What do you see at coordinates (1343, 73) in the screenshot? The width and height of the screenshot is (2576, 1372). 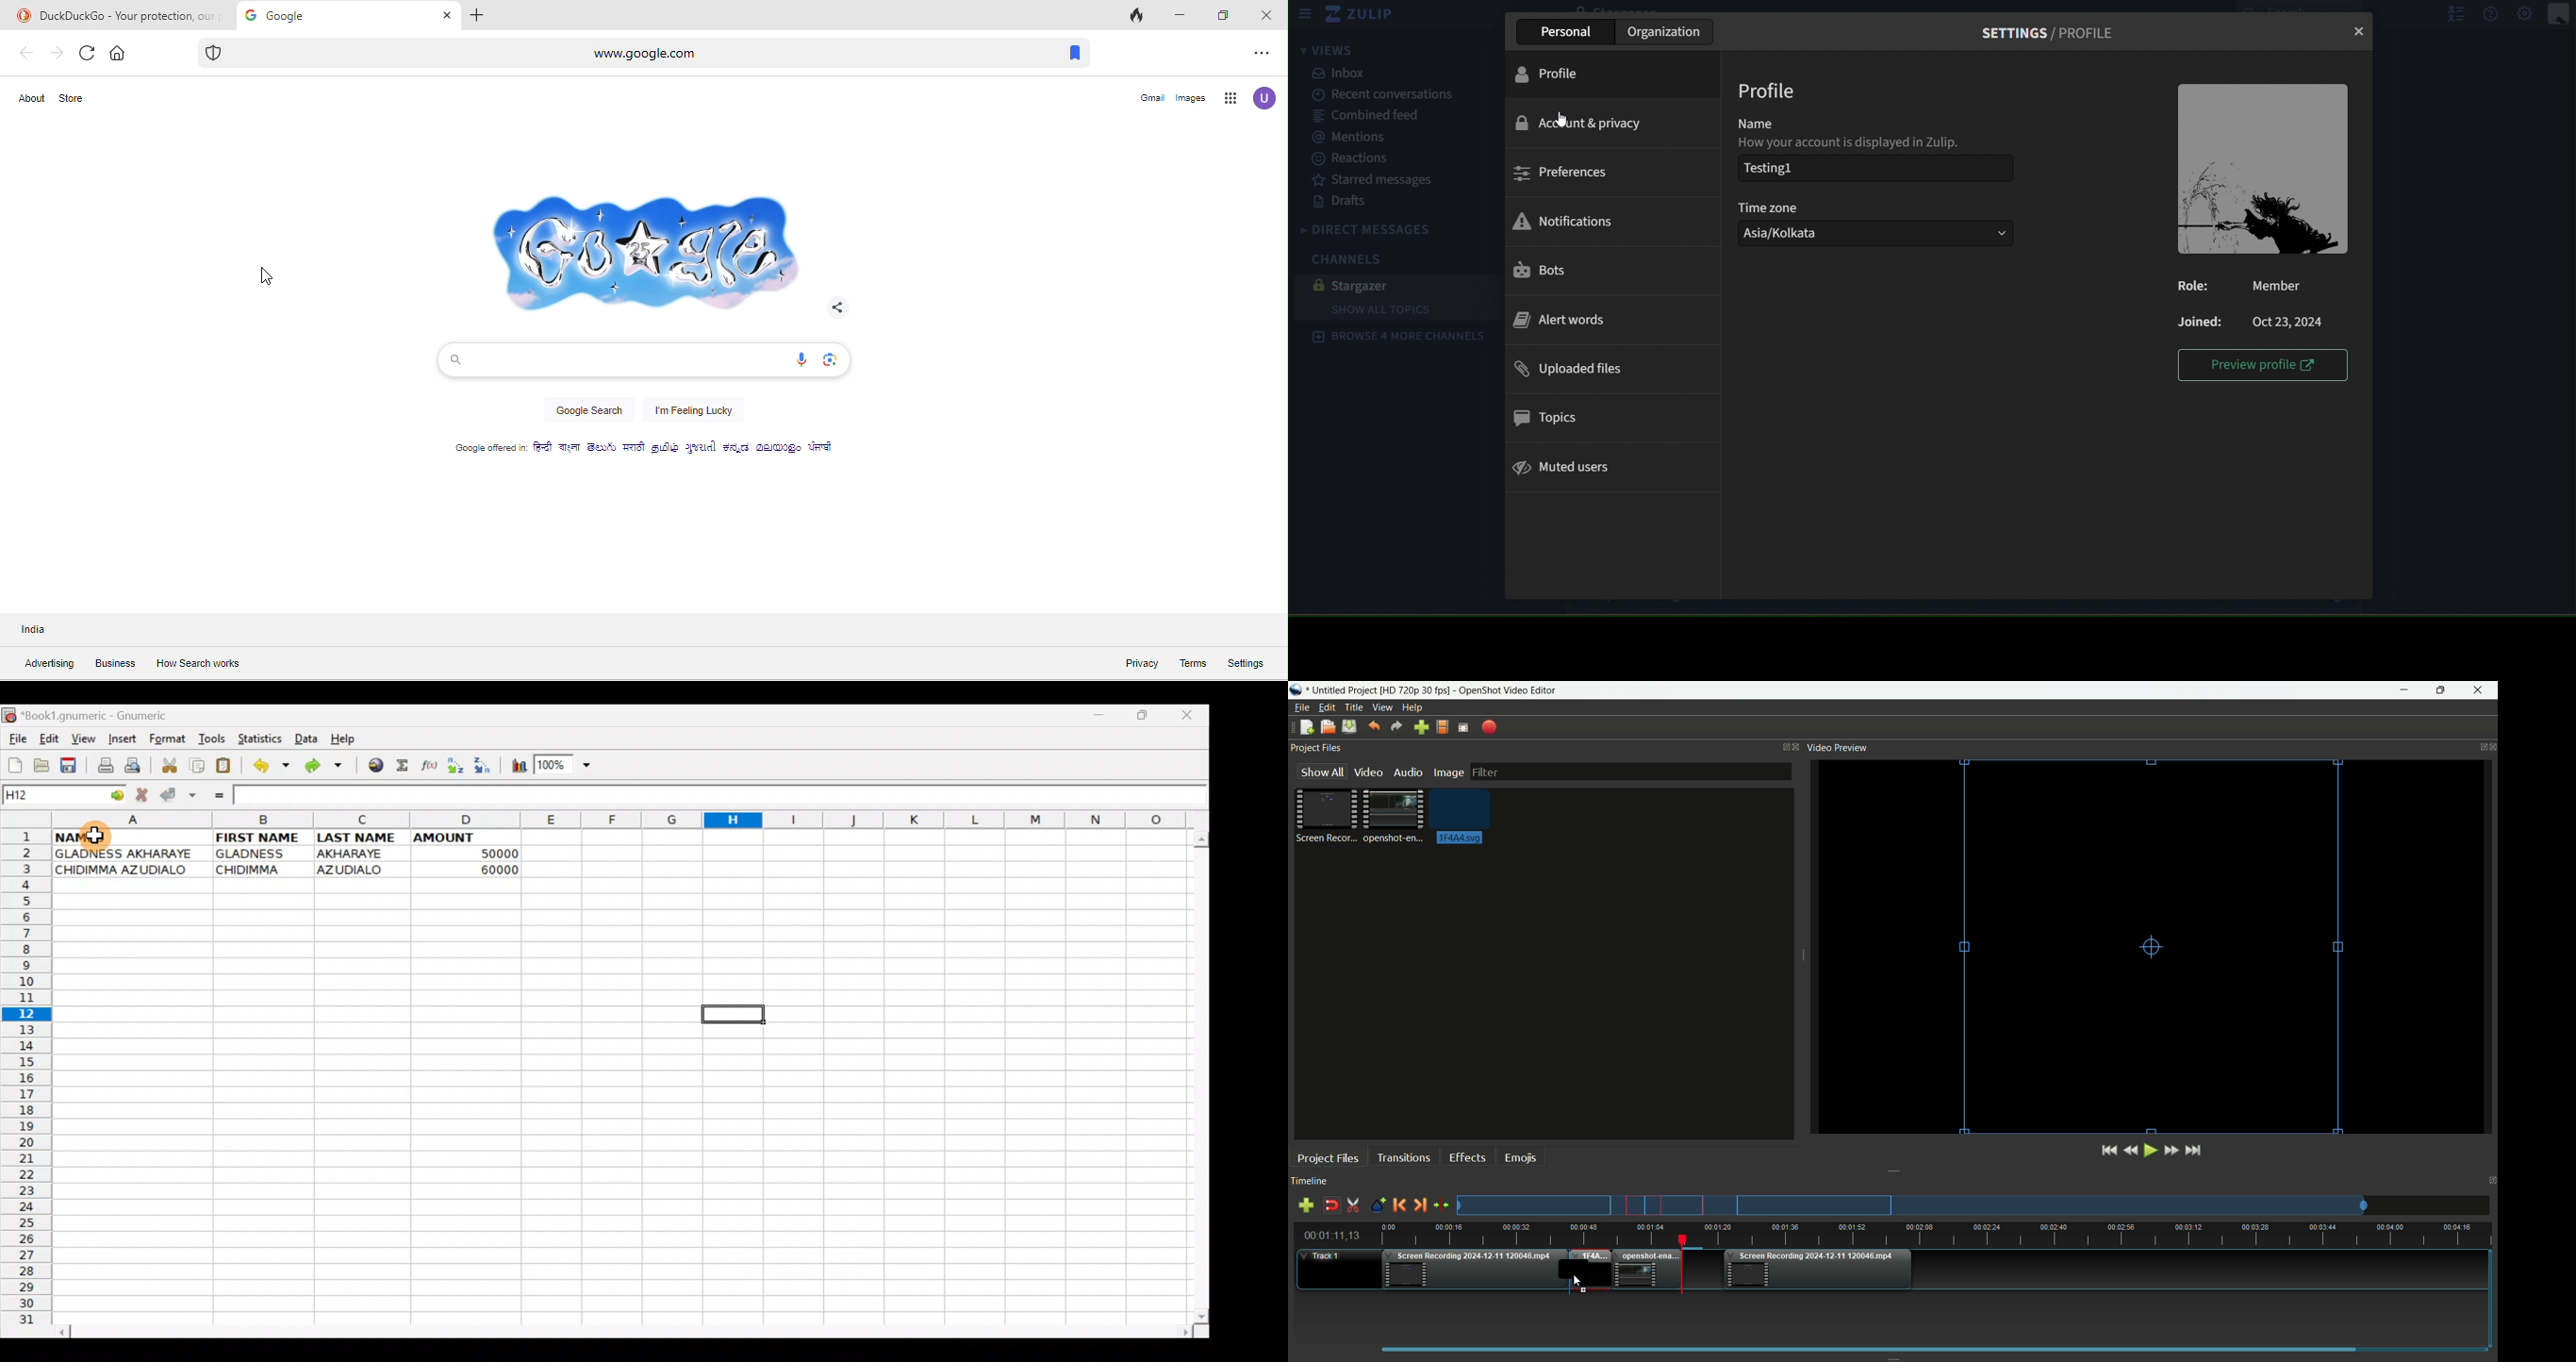 I see `inbox` at bounding box center [1343, 73].